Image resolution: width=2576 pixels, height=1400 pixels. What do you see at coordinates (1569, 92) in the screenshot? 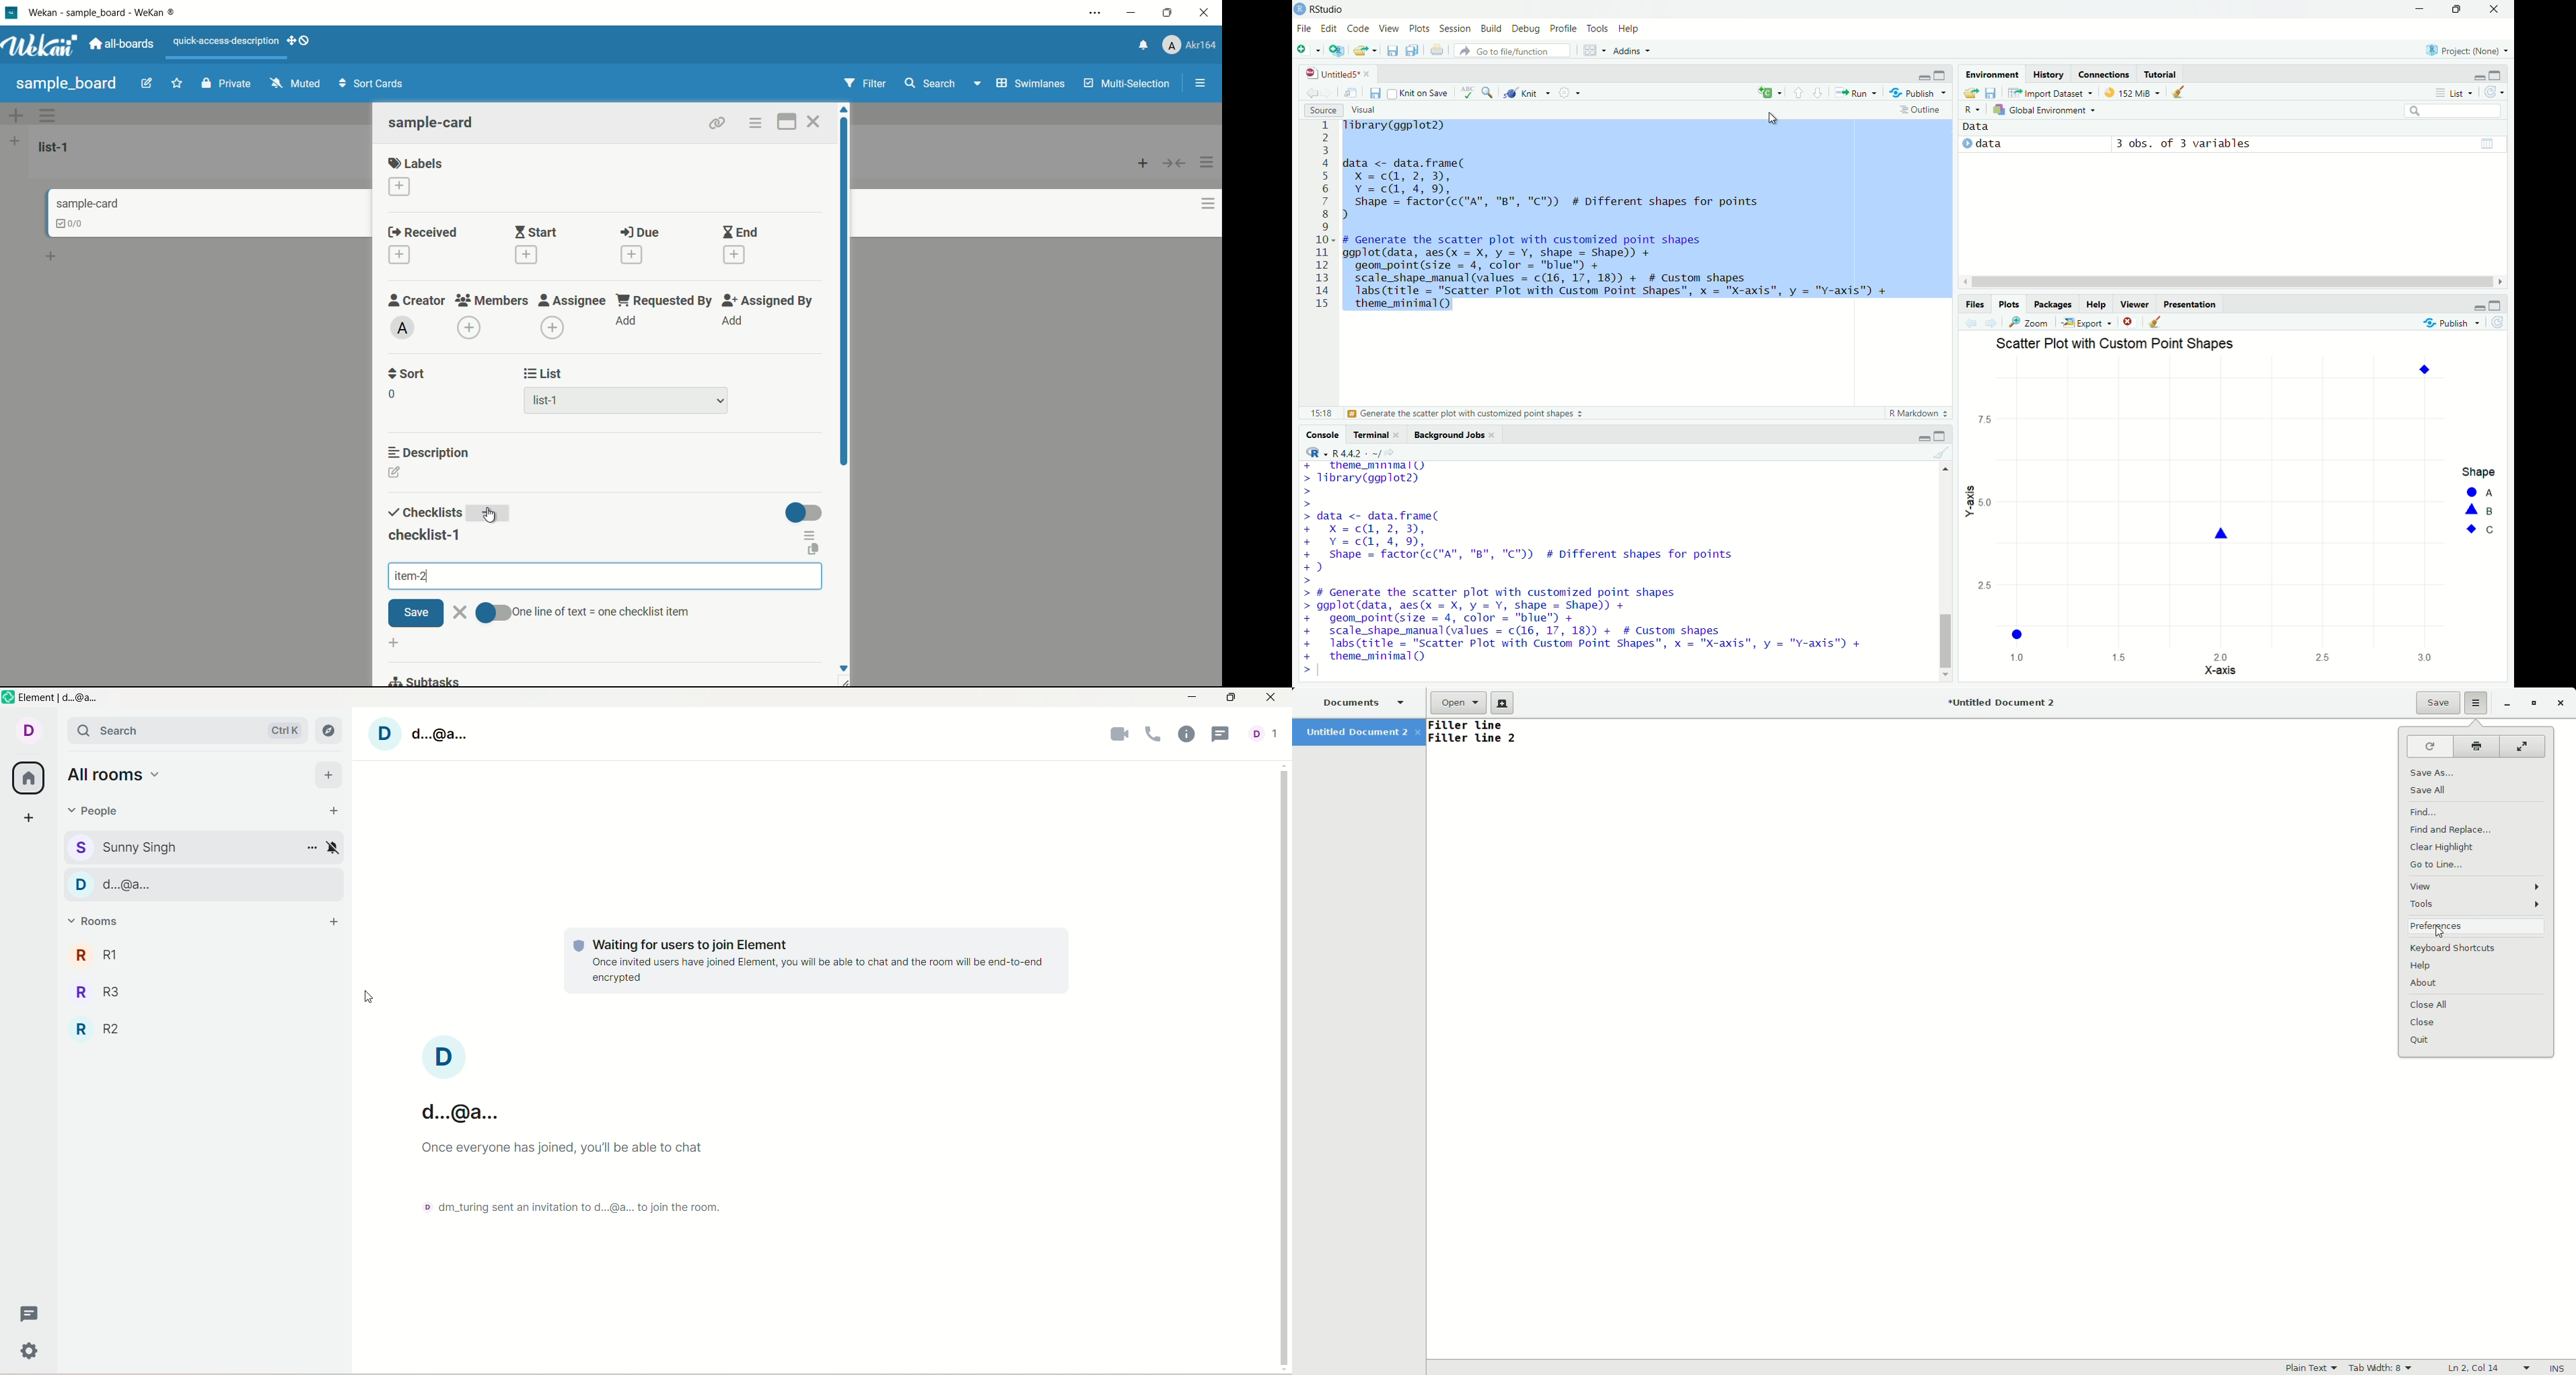
I see `More options` at bounding box center [1569, 92].